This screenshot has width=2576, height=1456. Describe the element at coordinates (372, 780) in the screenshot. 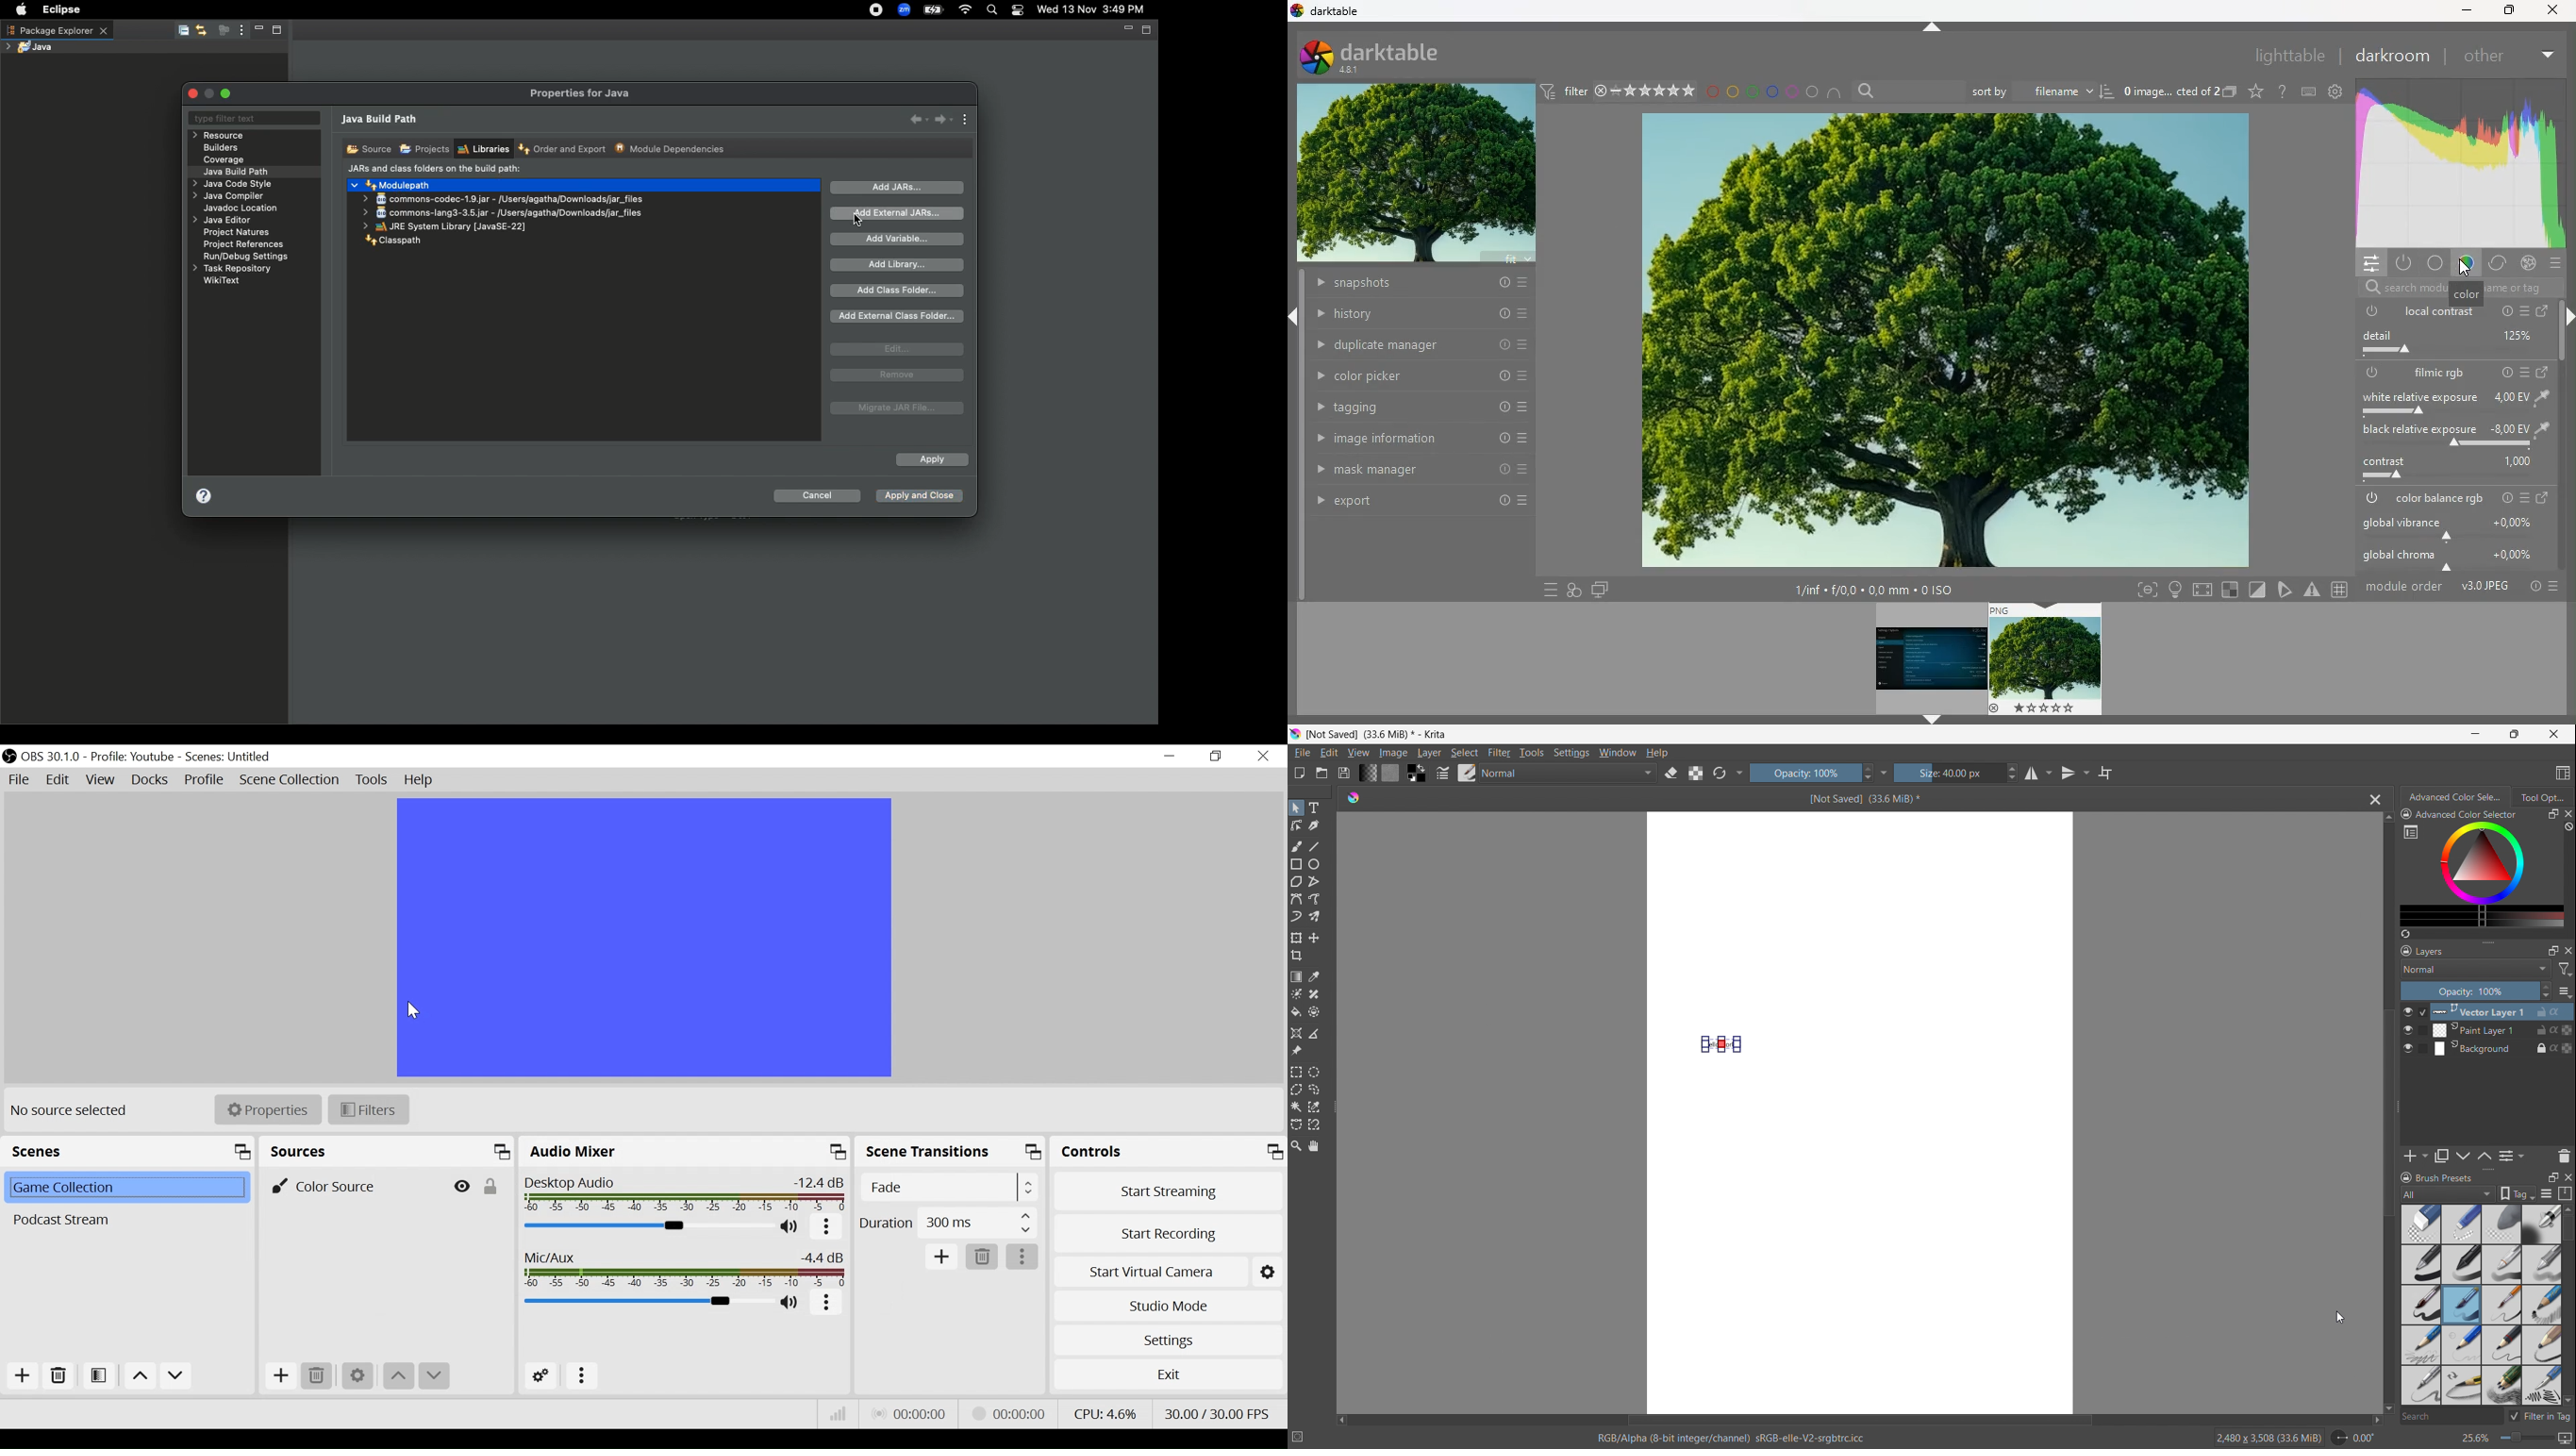

I see `Tools` at that location.